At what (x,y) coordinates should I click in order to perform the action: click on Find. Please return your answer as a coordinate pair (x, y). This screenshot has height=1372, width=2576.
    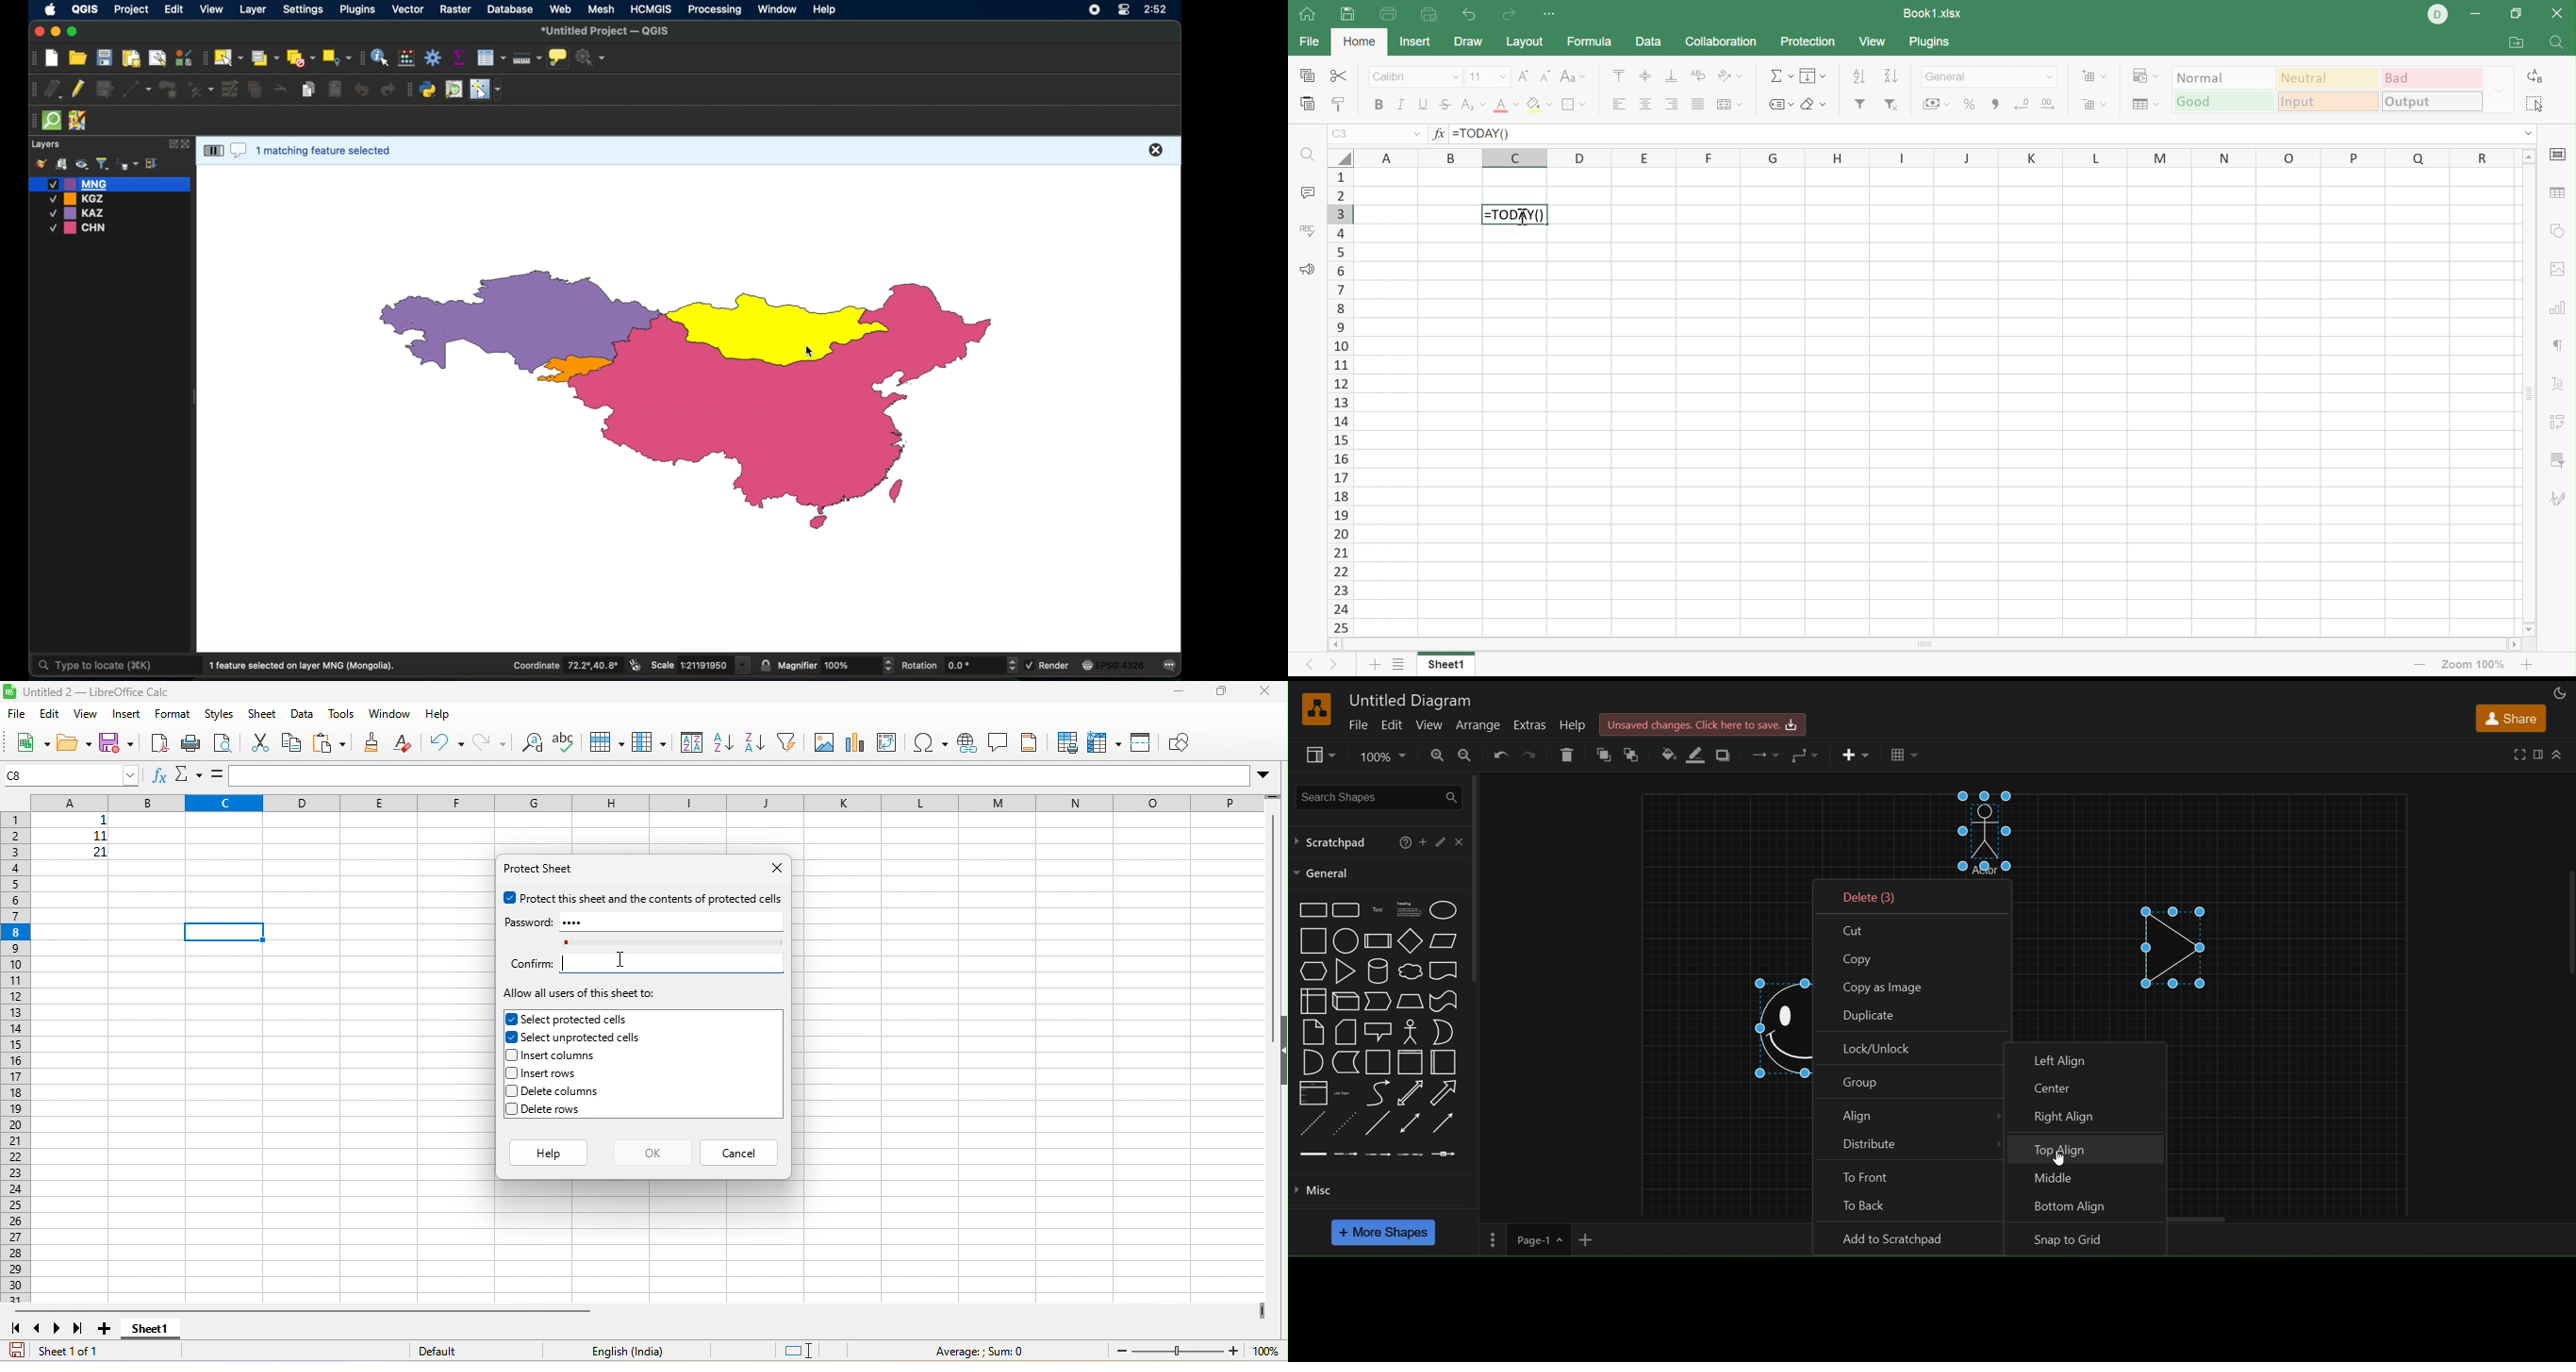
    Looking at the image, I should click on (1307, 155).